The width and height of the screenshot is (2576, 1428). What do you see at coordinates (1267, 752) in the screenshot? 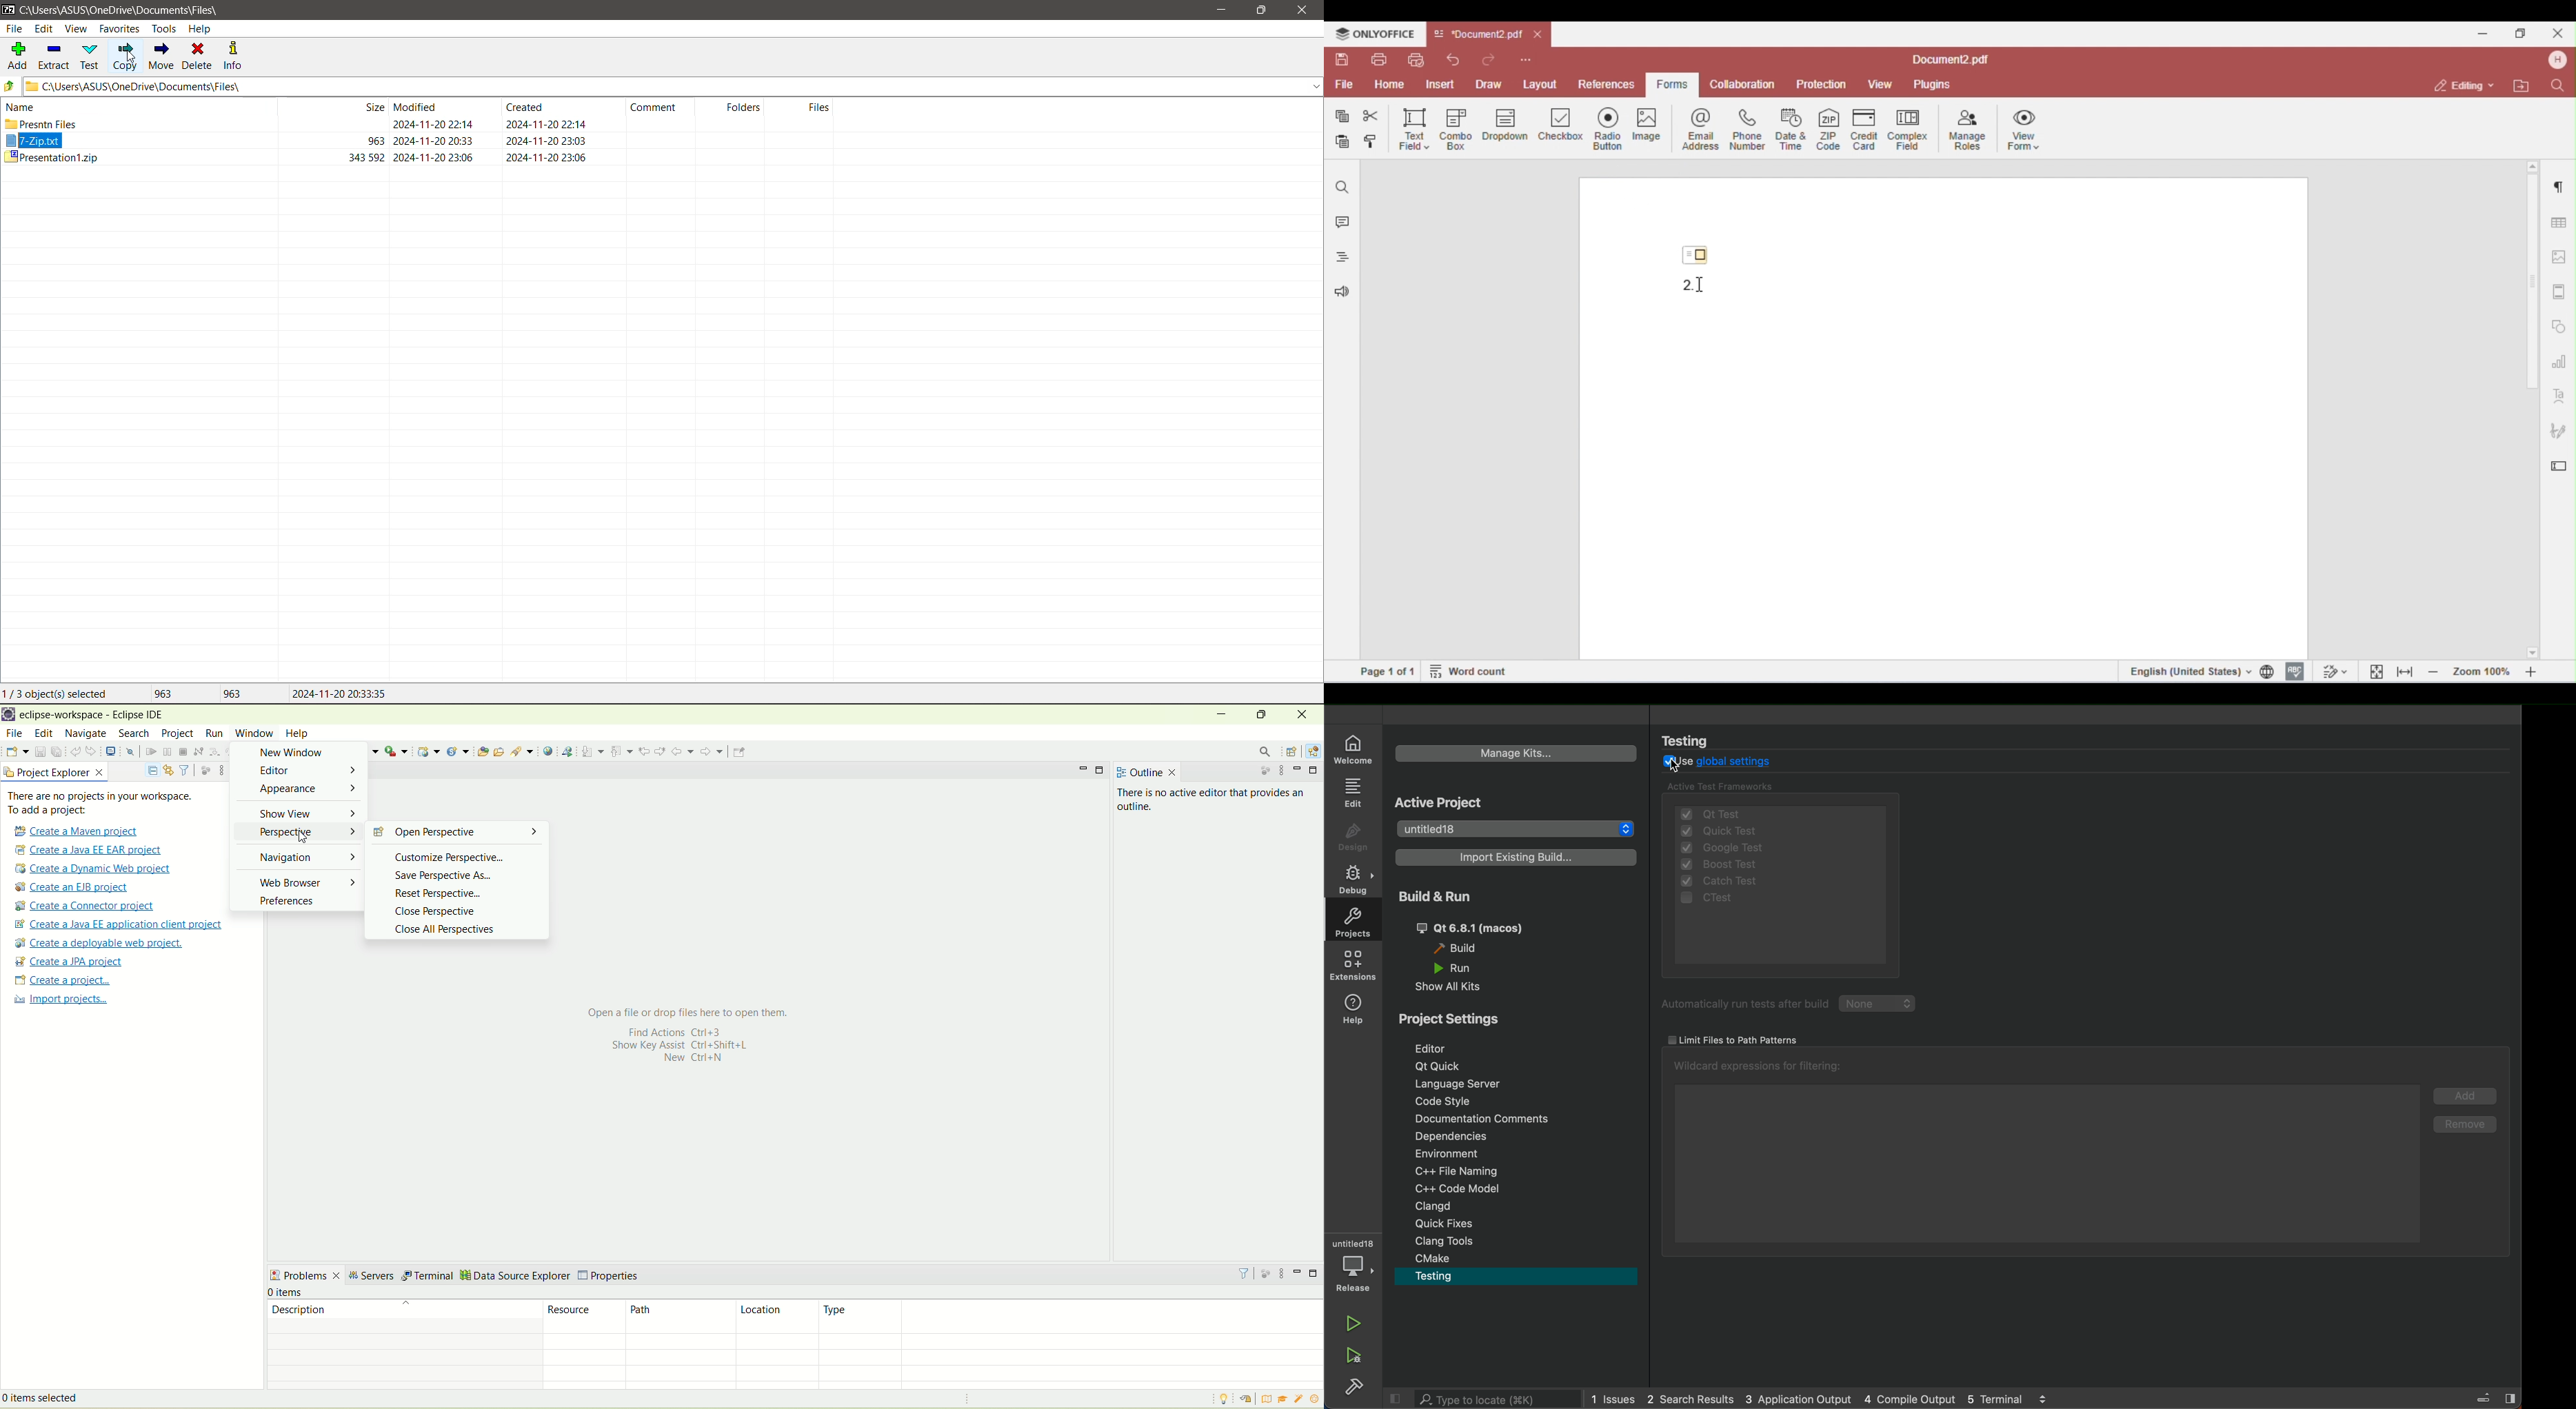
I see `search` at bounding box center [1267, 752].